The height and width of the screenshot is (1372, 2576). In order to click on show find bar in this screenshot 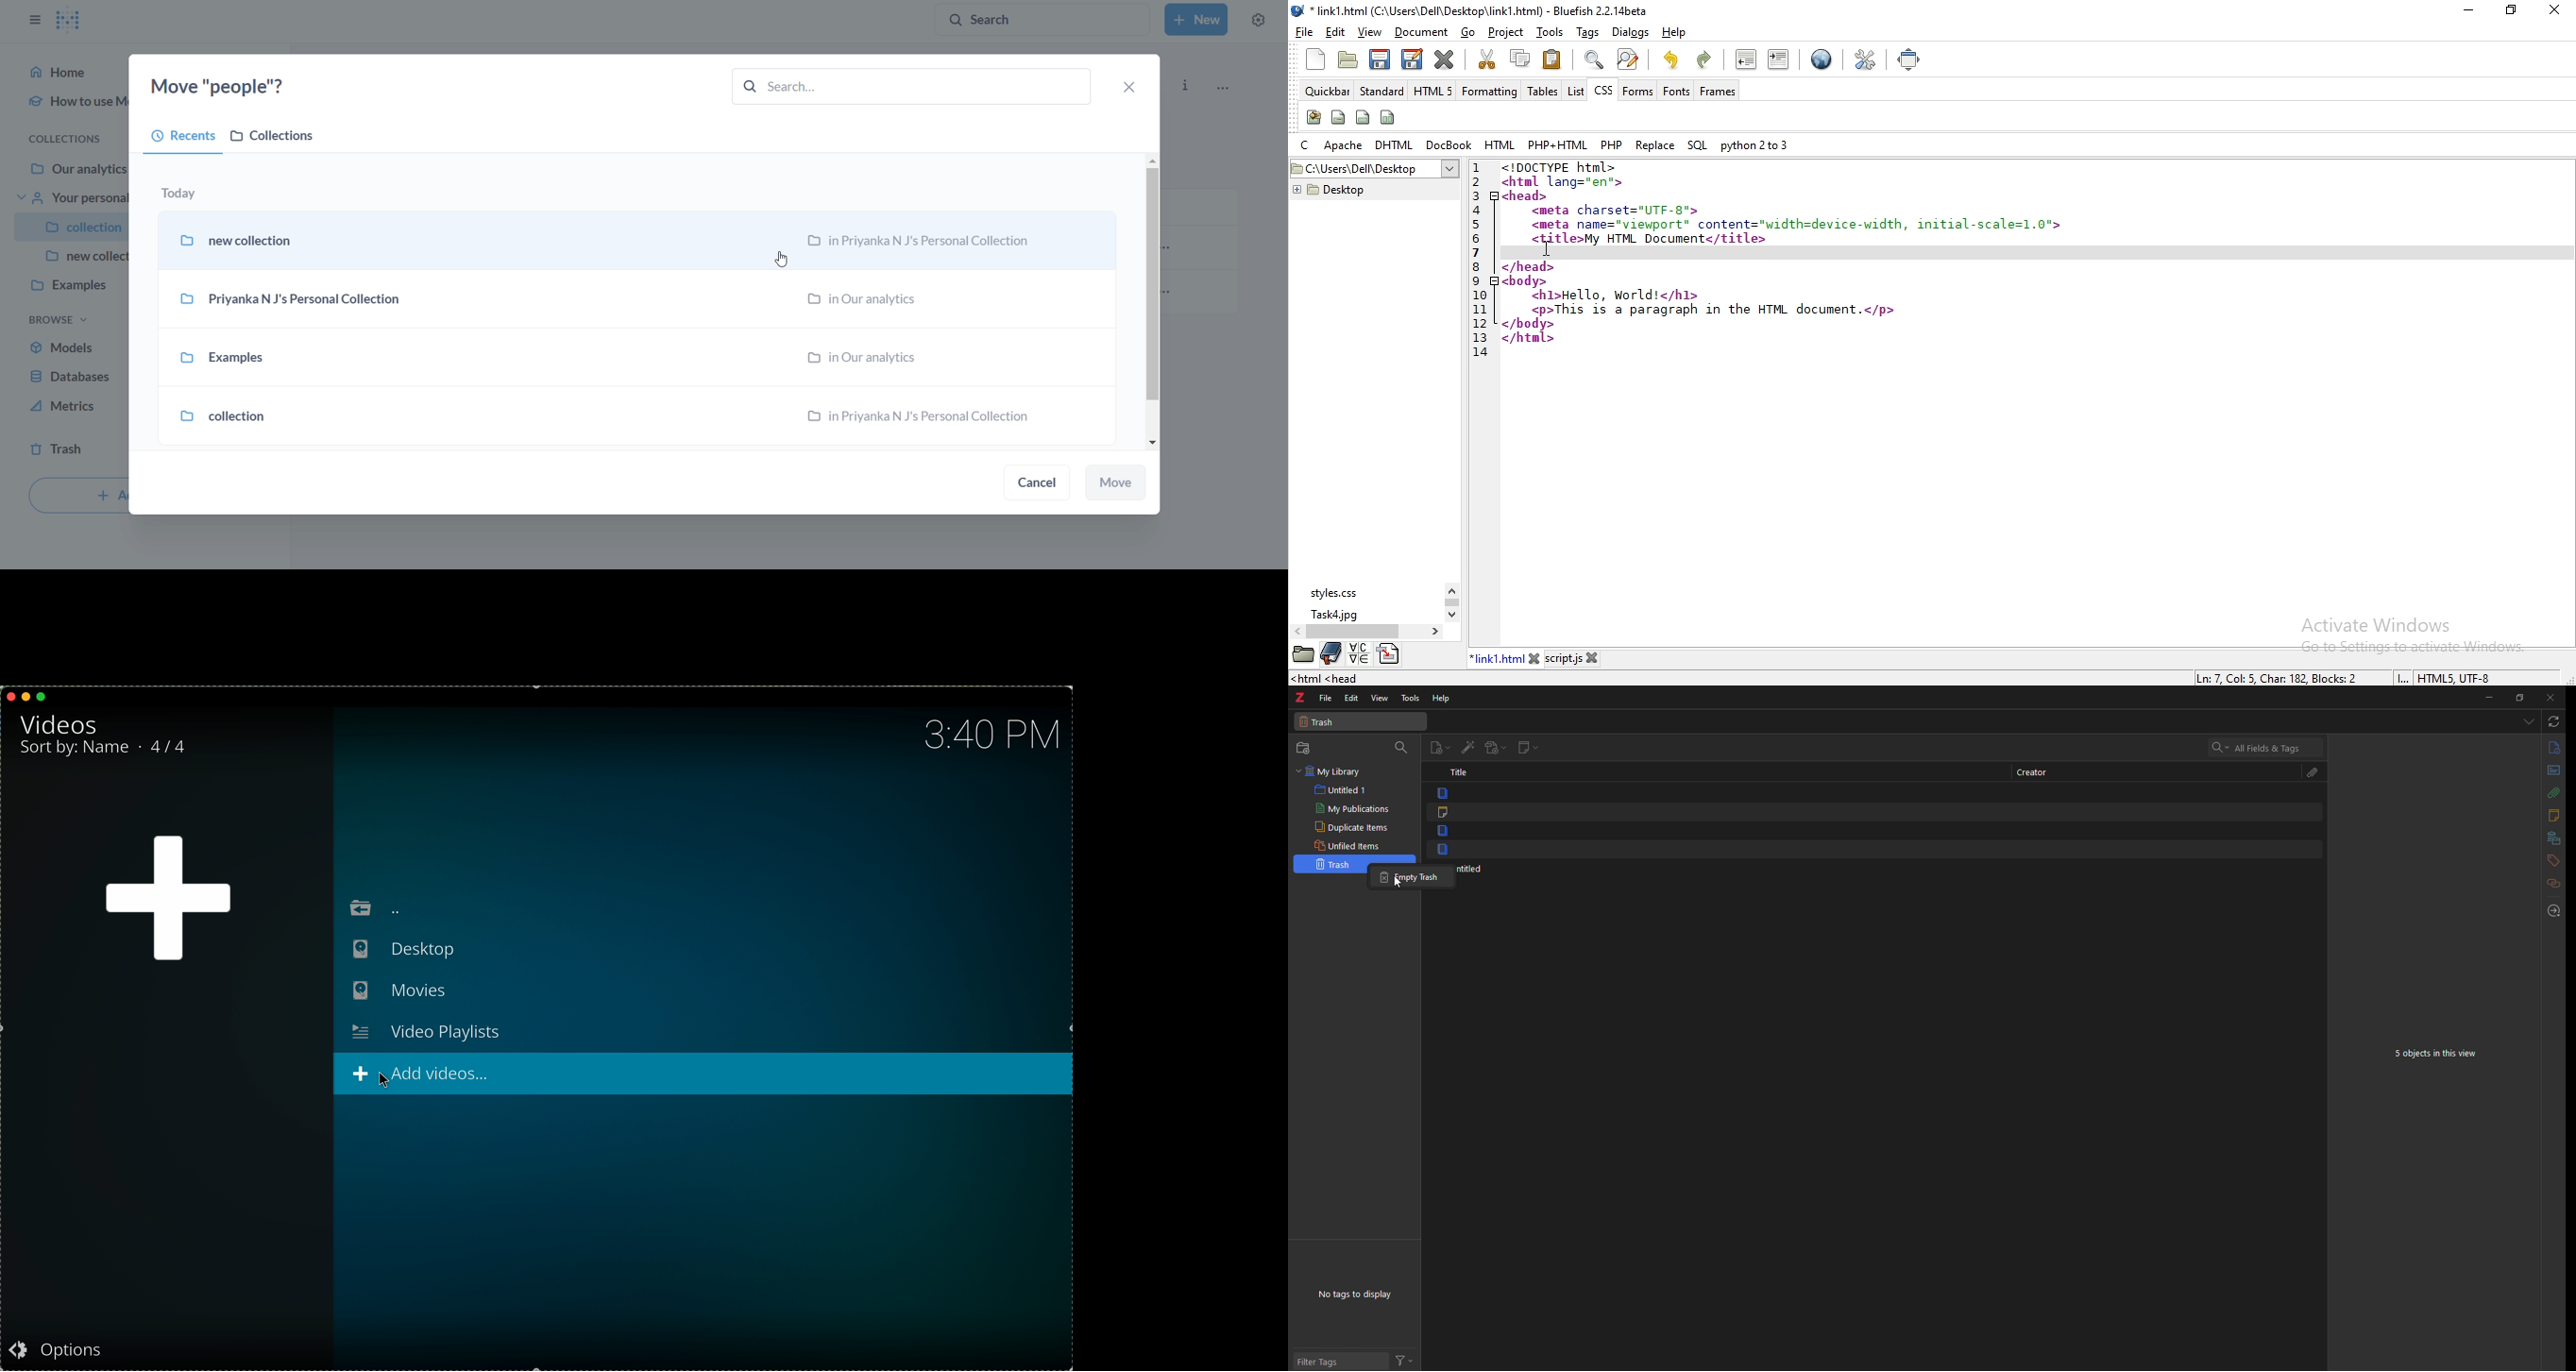, I will do `click(1591, 59)`.